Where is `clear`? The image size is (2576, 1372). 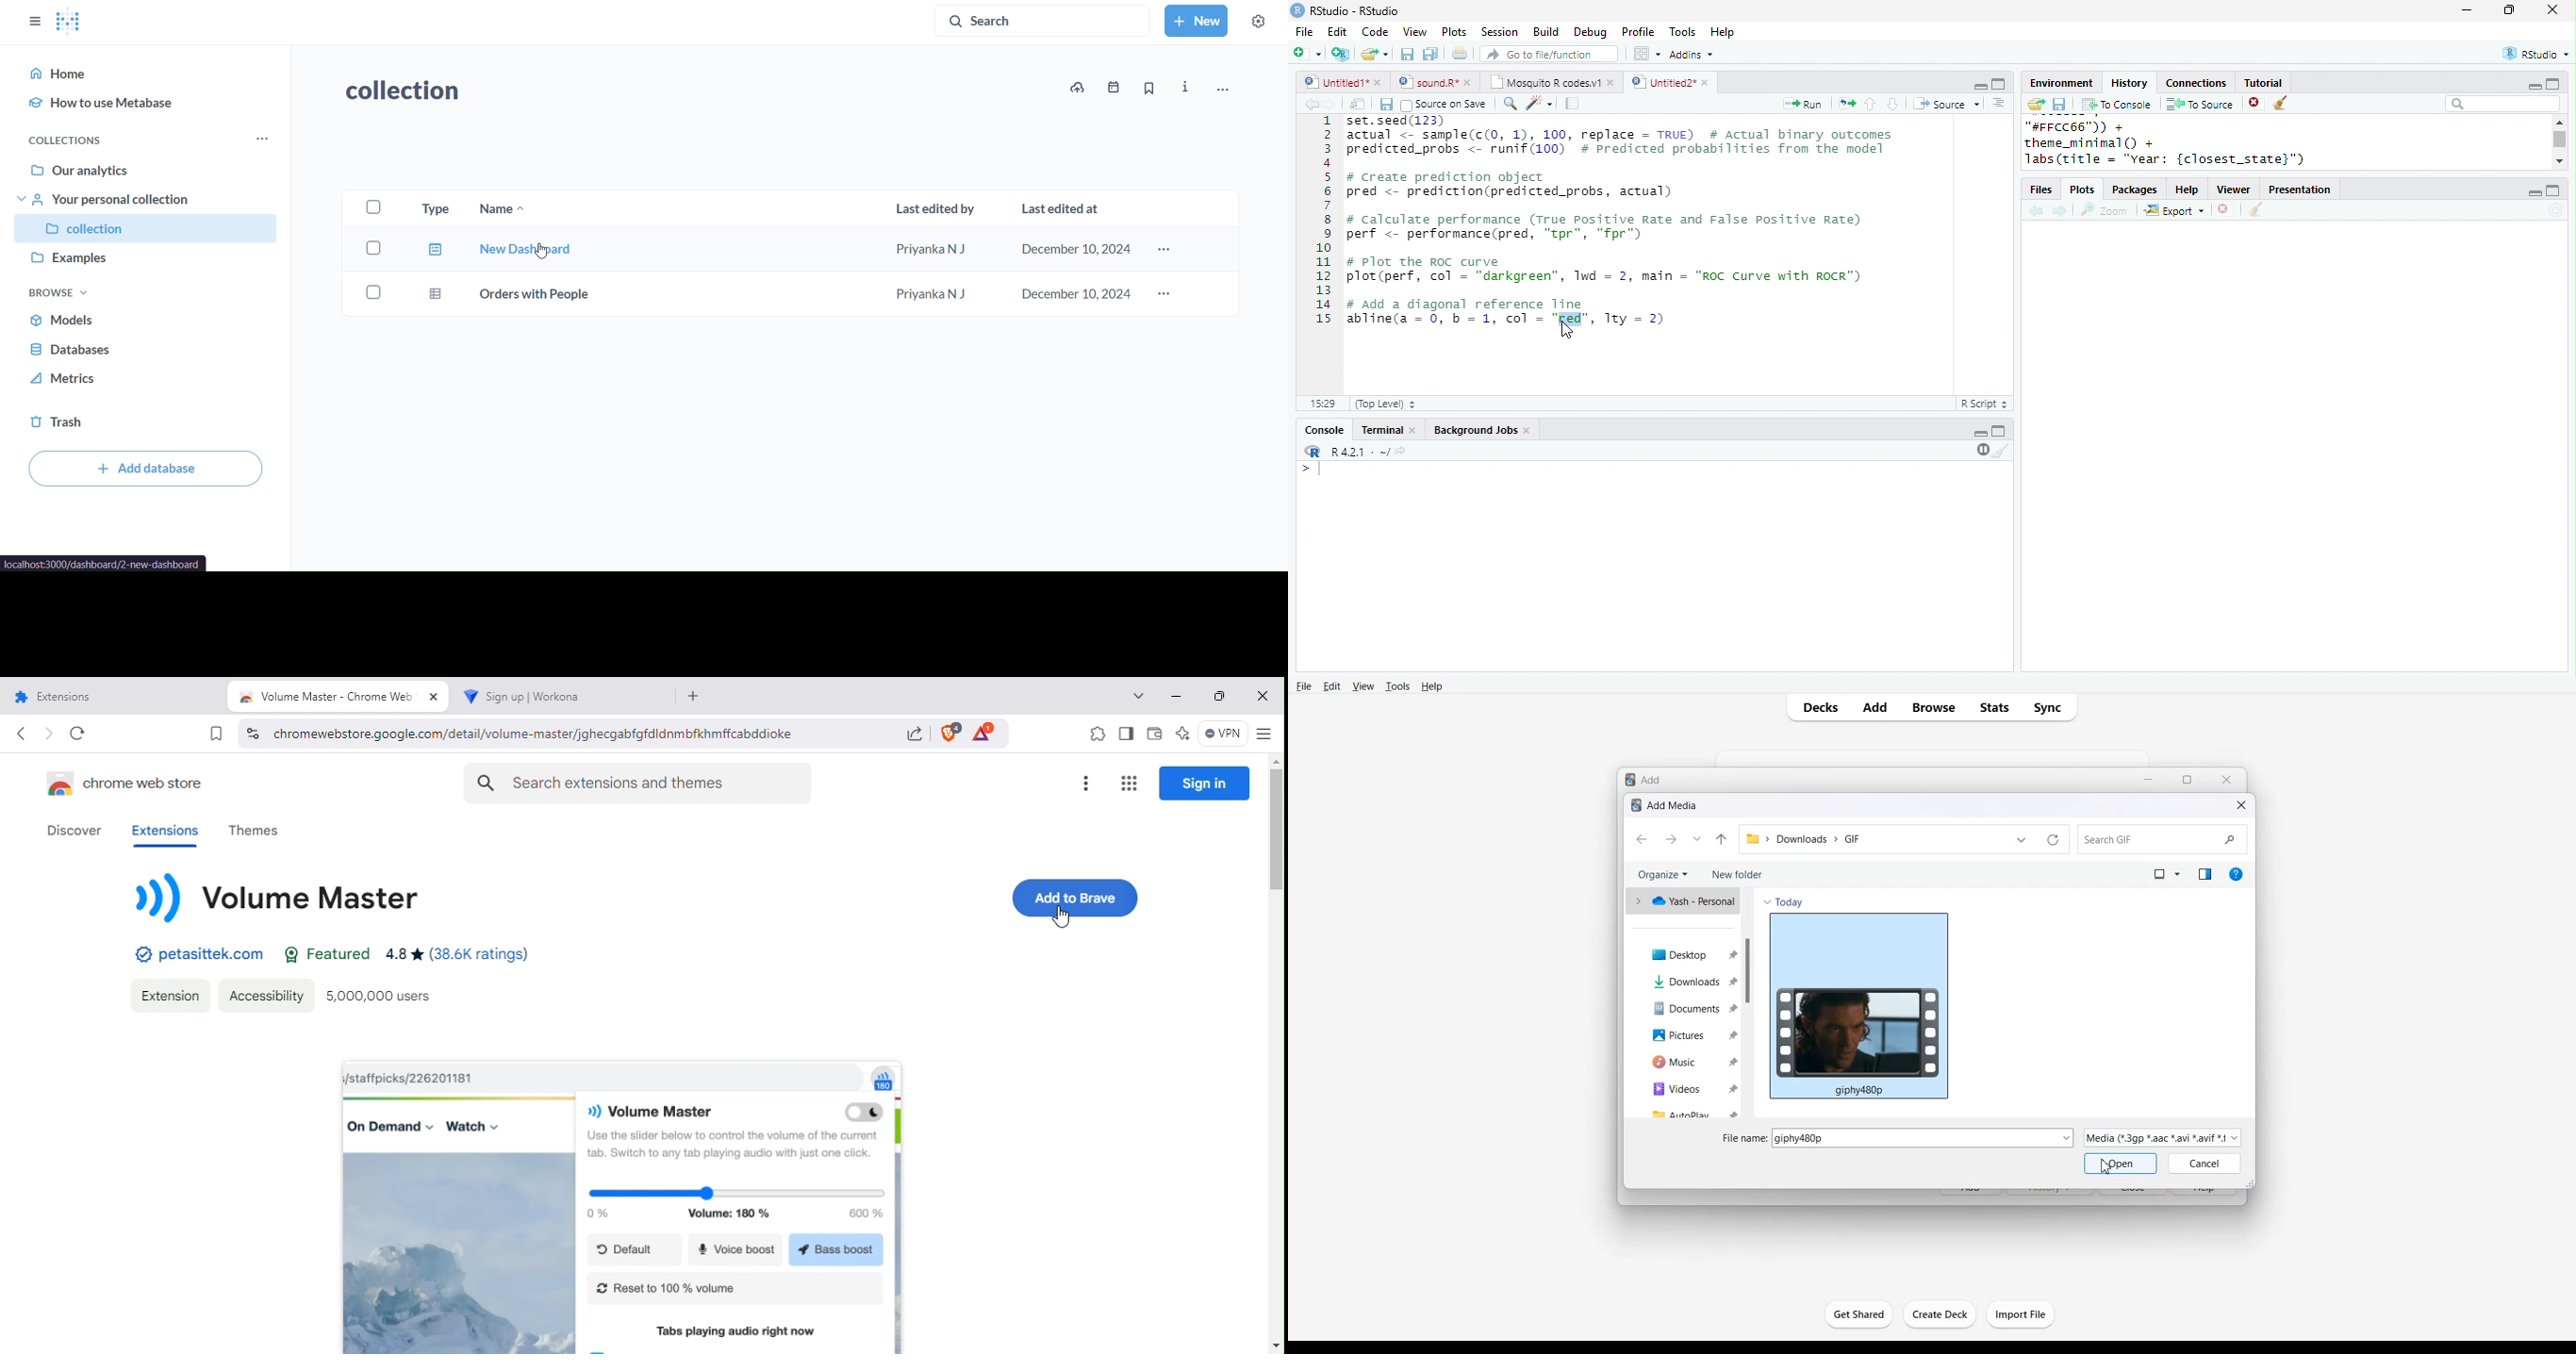 clear is located at coordinates (2255, 210).